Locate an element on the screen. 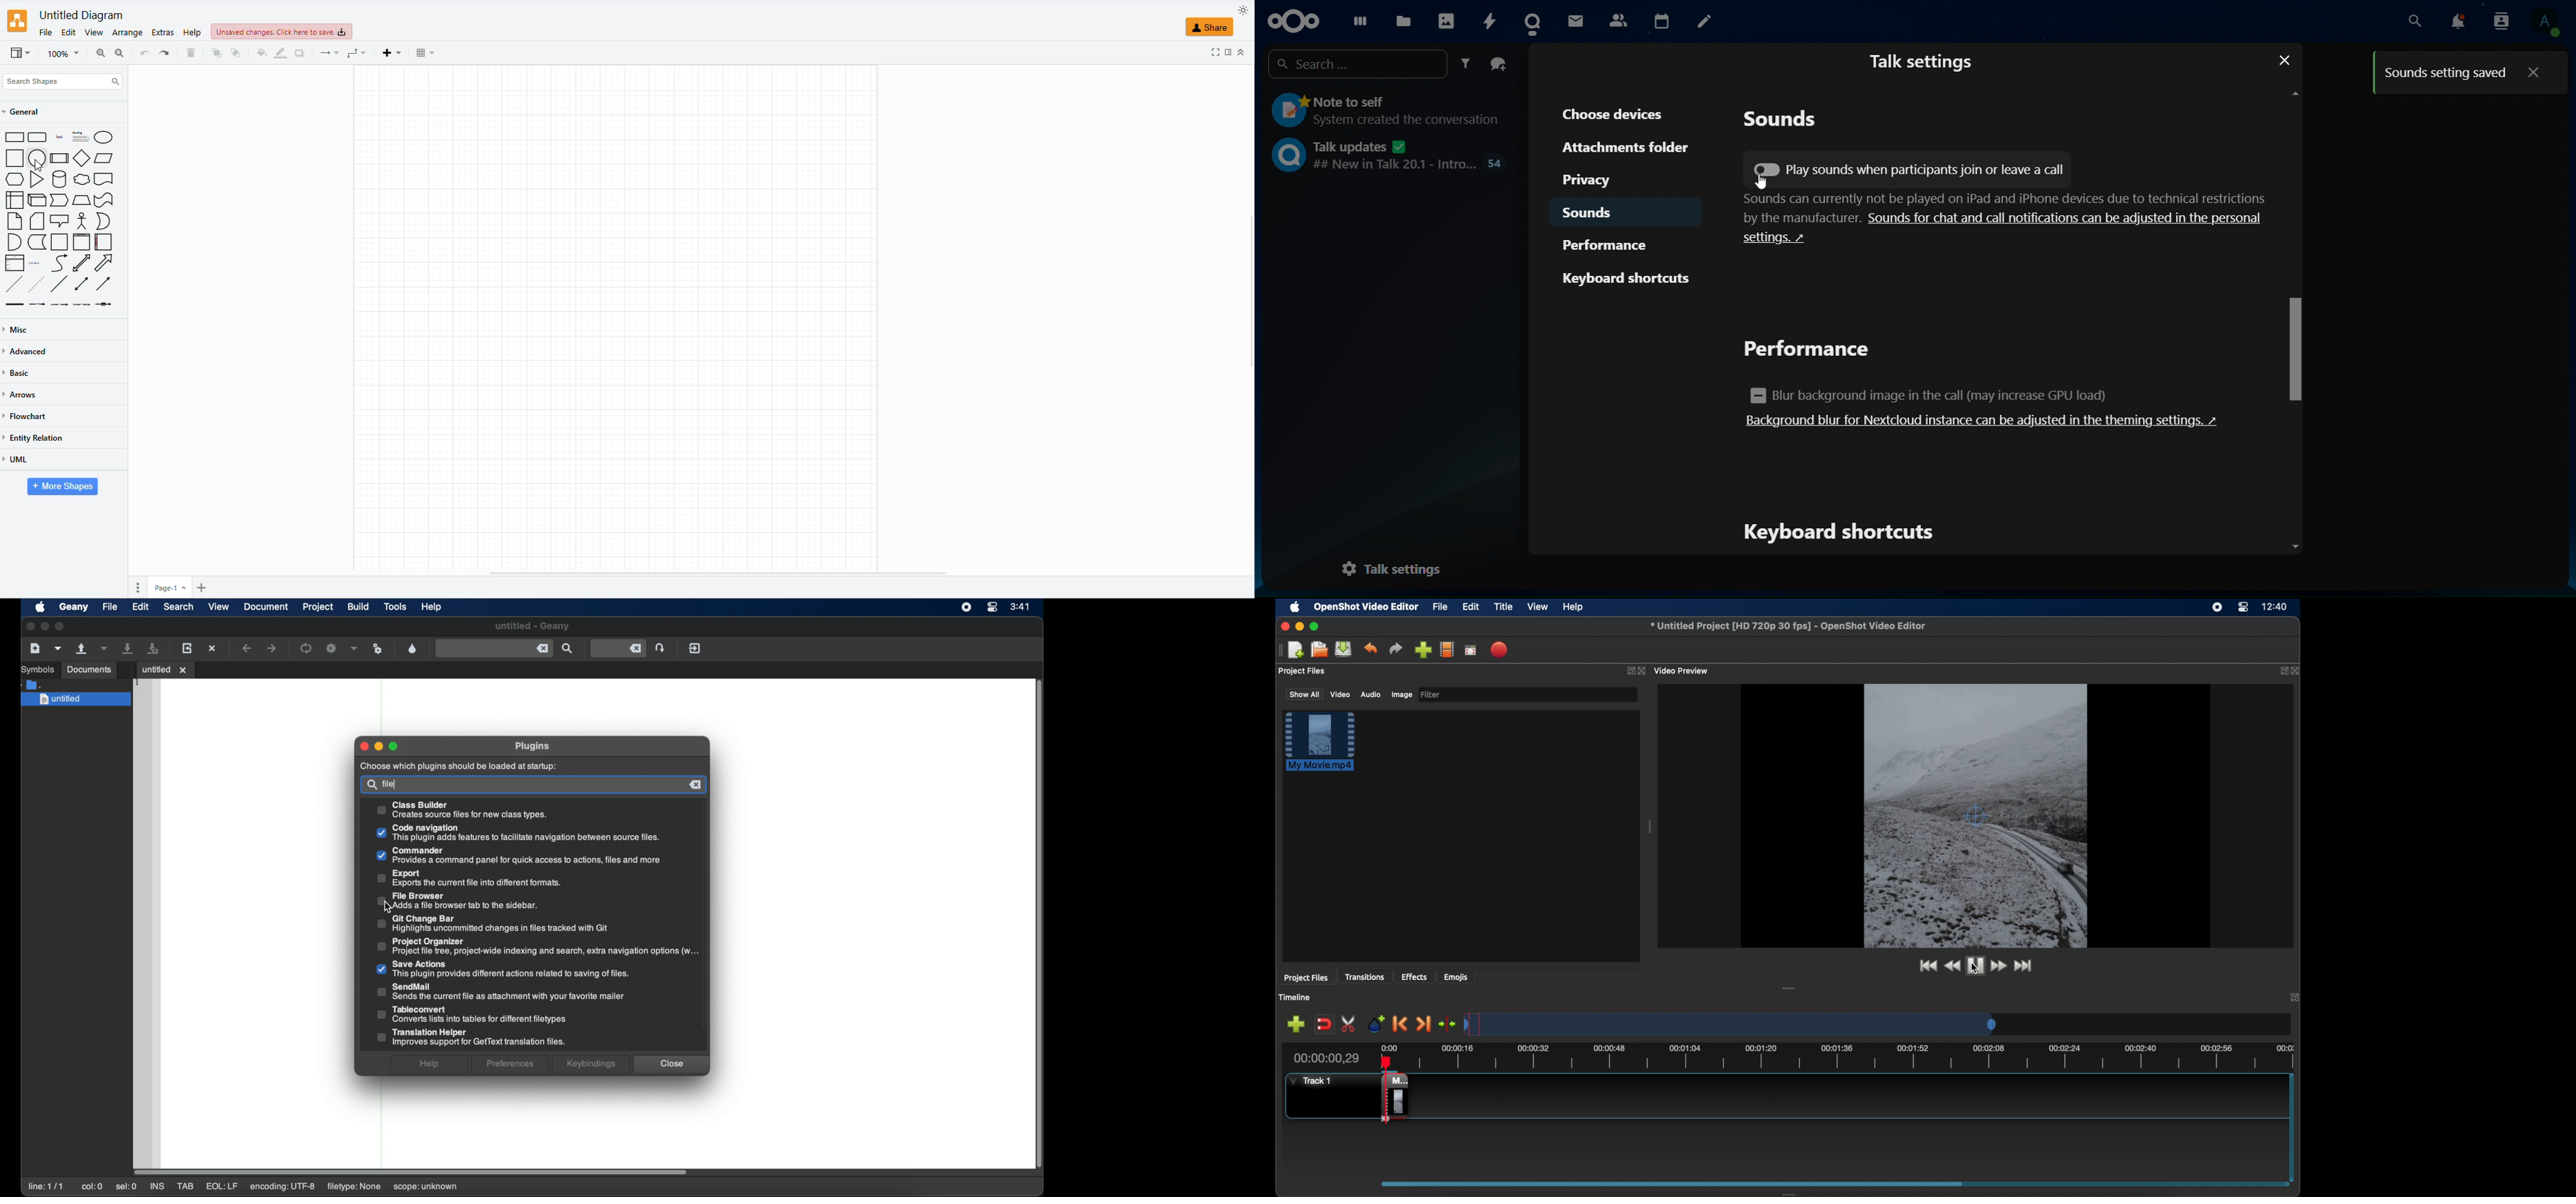 Image resolution: width=2576 pixels, height=1204 pixels. ACTOR is located at coordinates (83, 221).